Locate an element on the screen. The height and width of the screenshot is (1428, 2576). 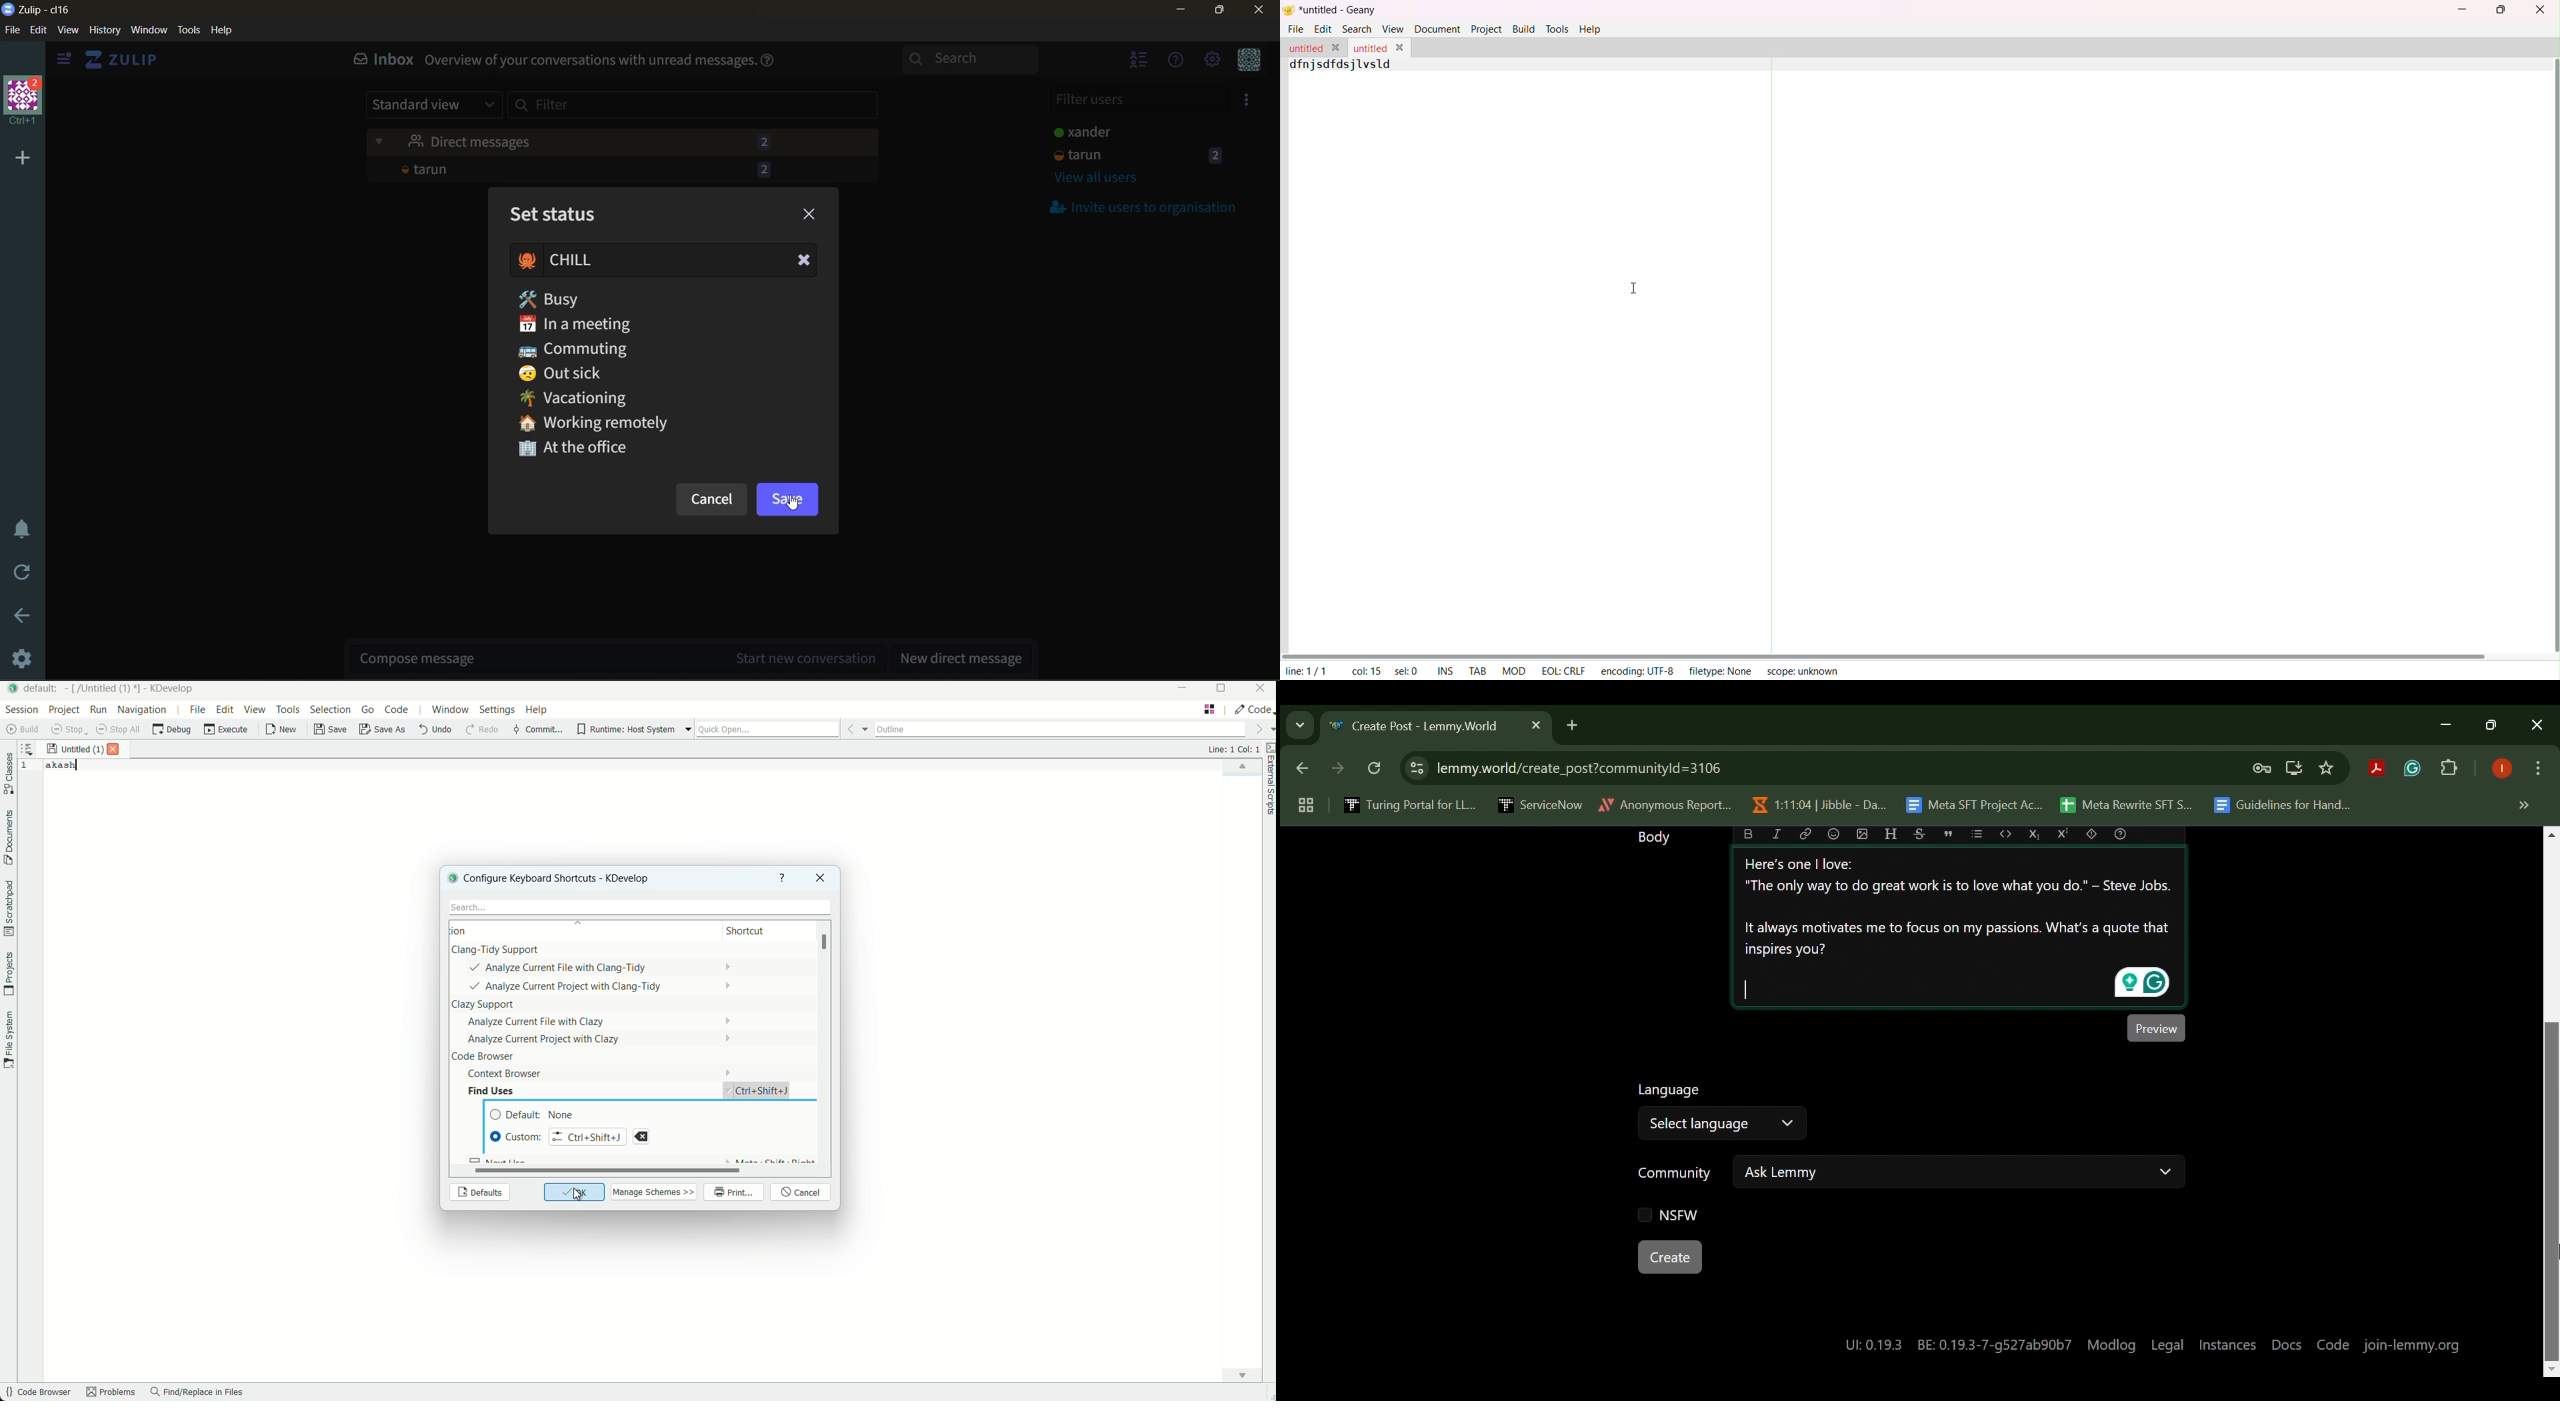
cancel is located at coordinates (711, 503).